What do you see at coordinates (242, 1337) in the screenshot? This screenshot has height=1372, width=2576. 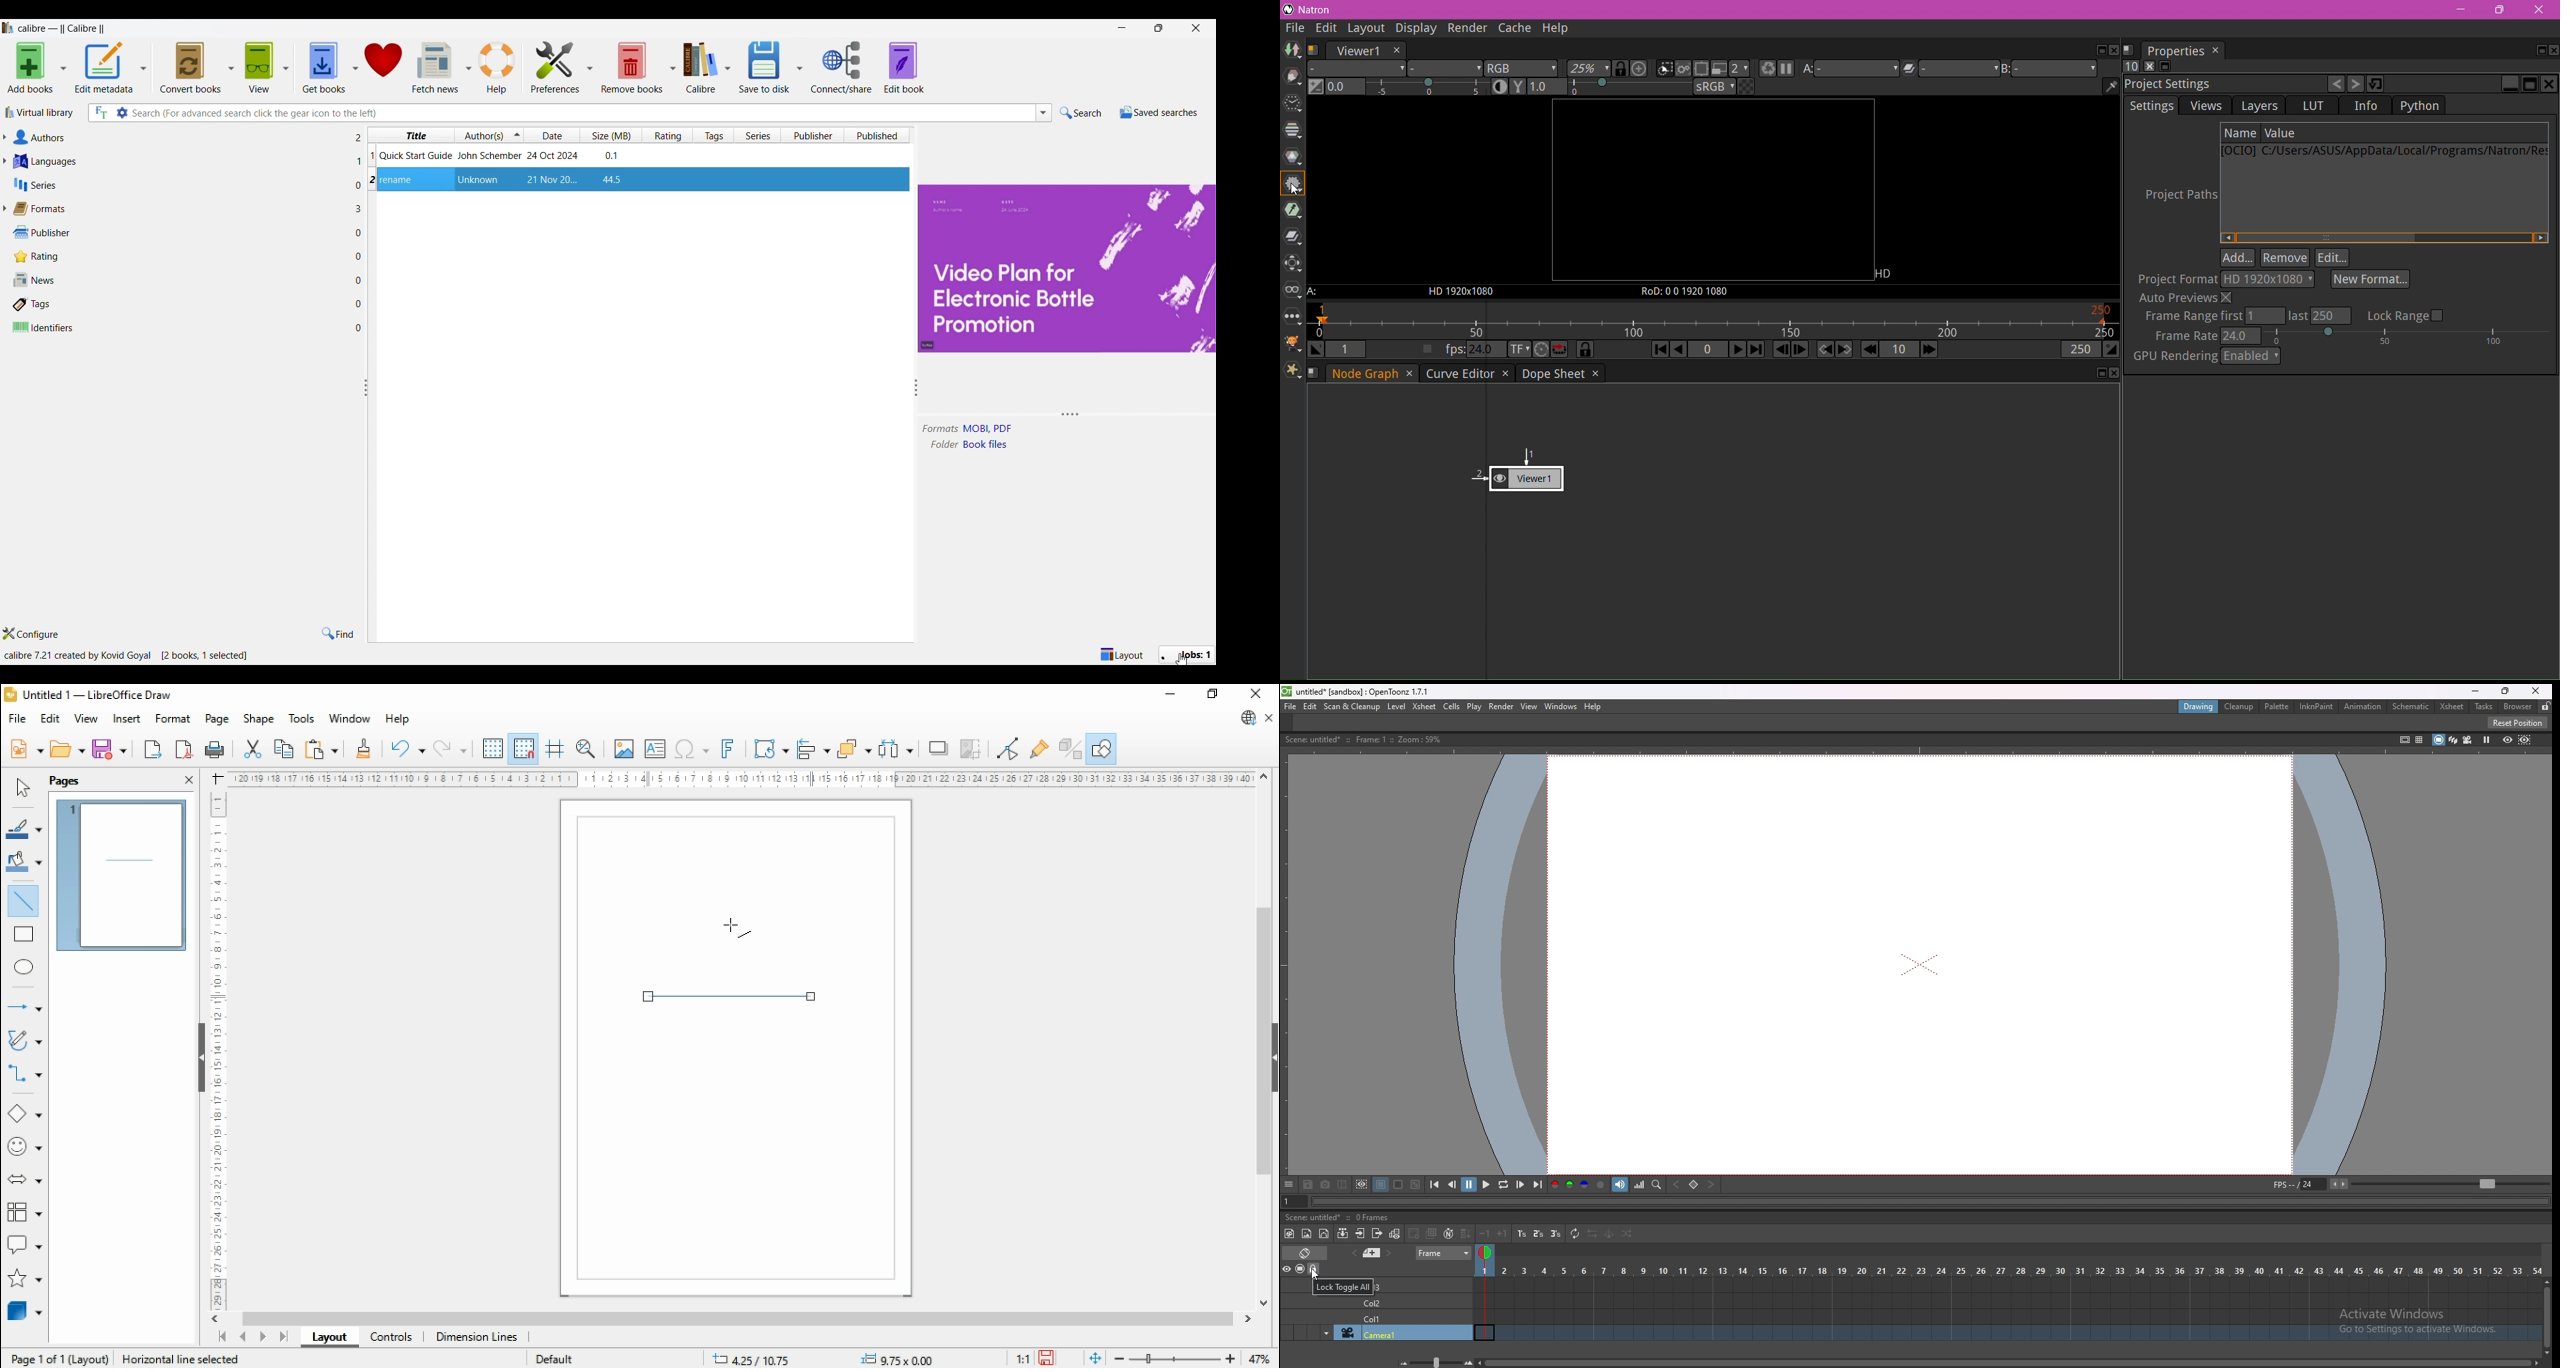 I see `previous page` at bounding box center [242, 1337].